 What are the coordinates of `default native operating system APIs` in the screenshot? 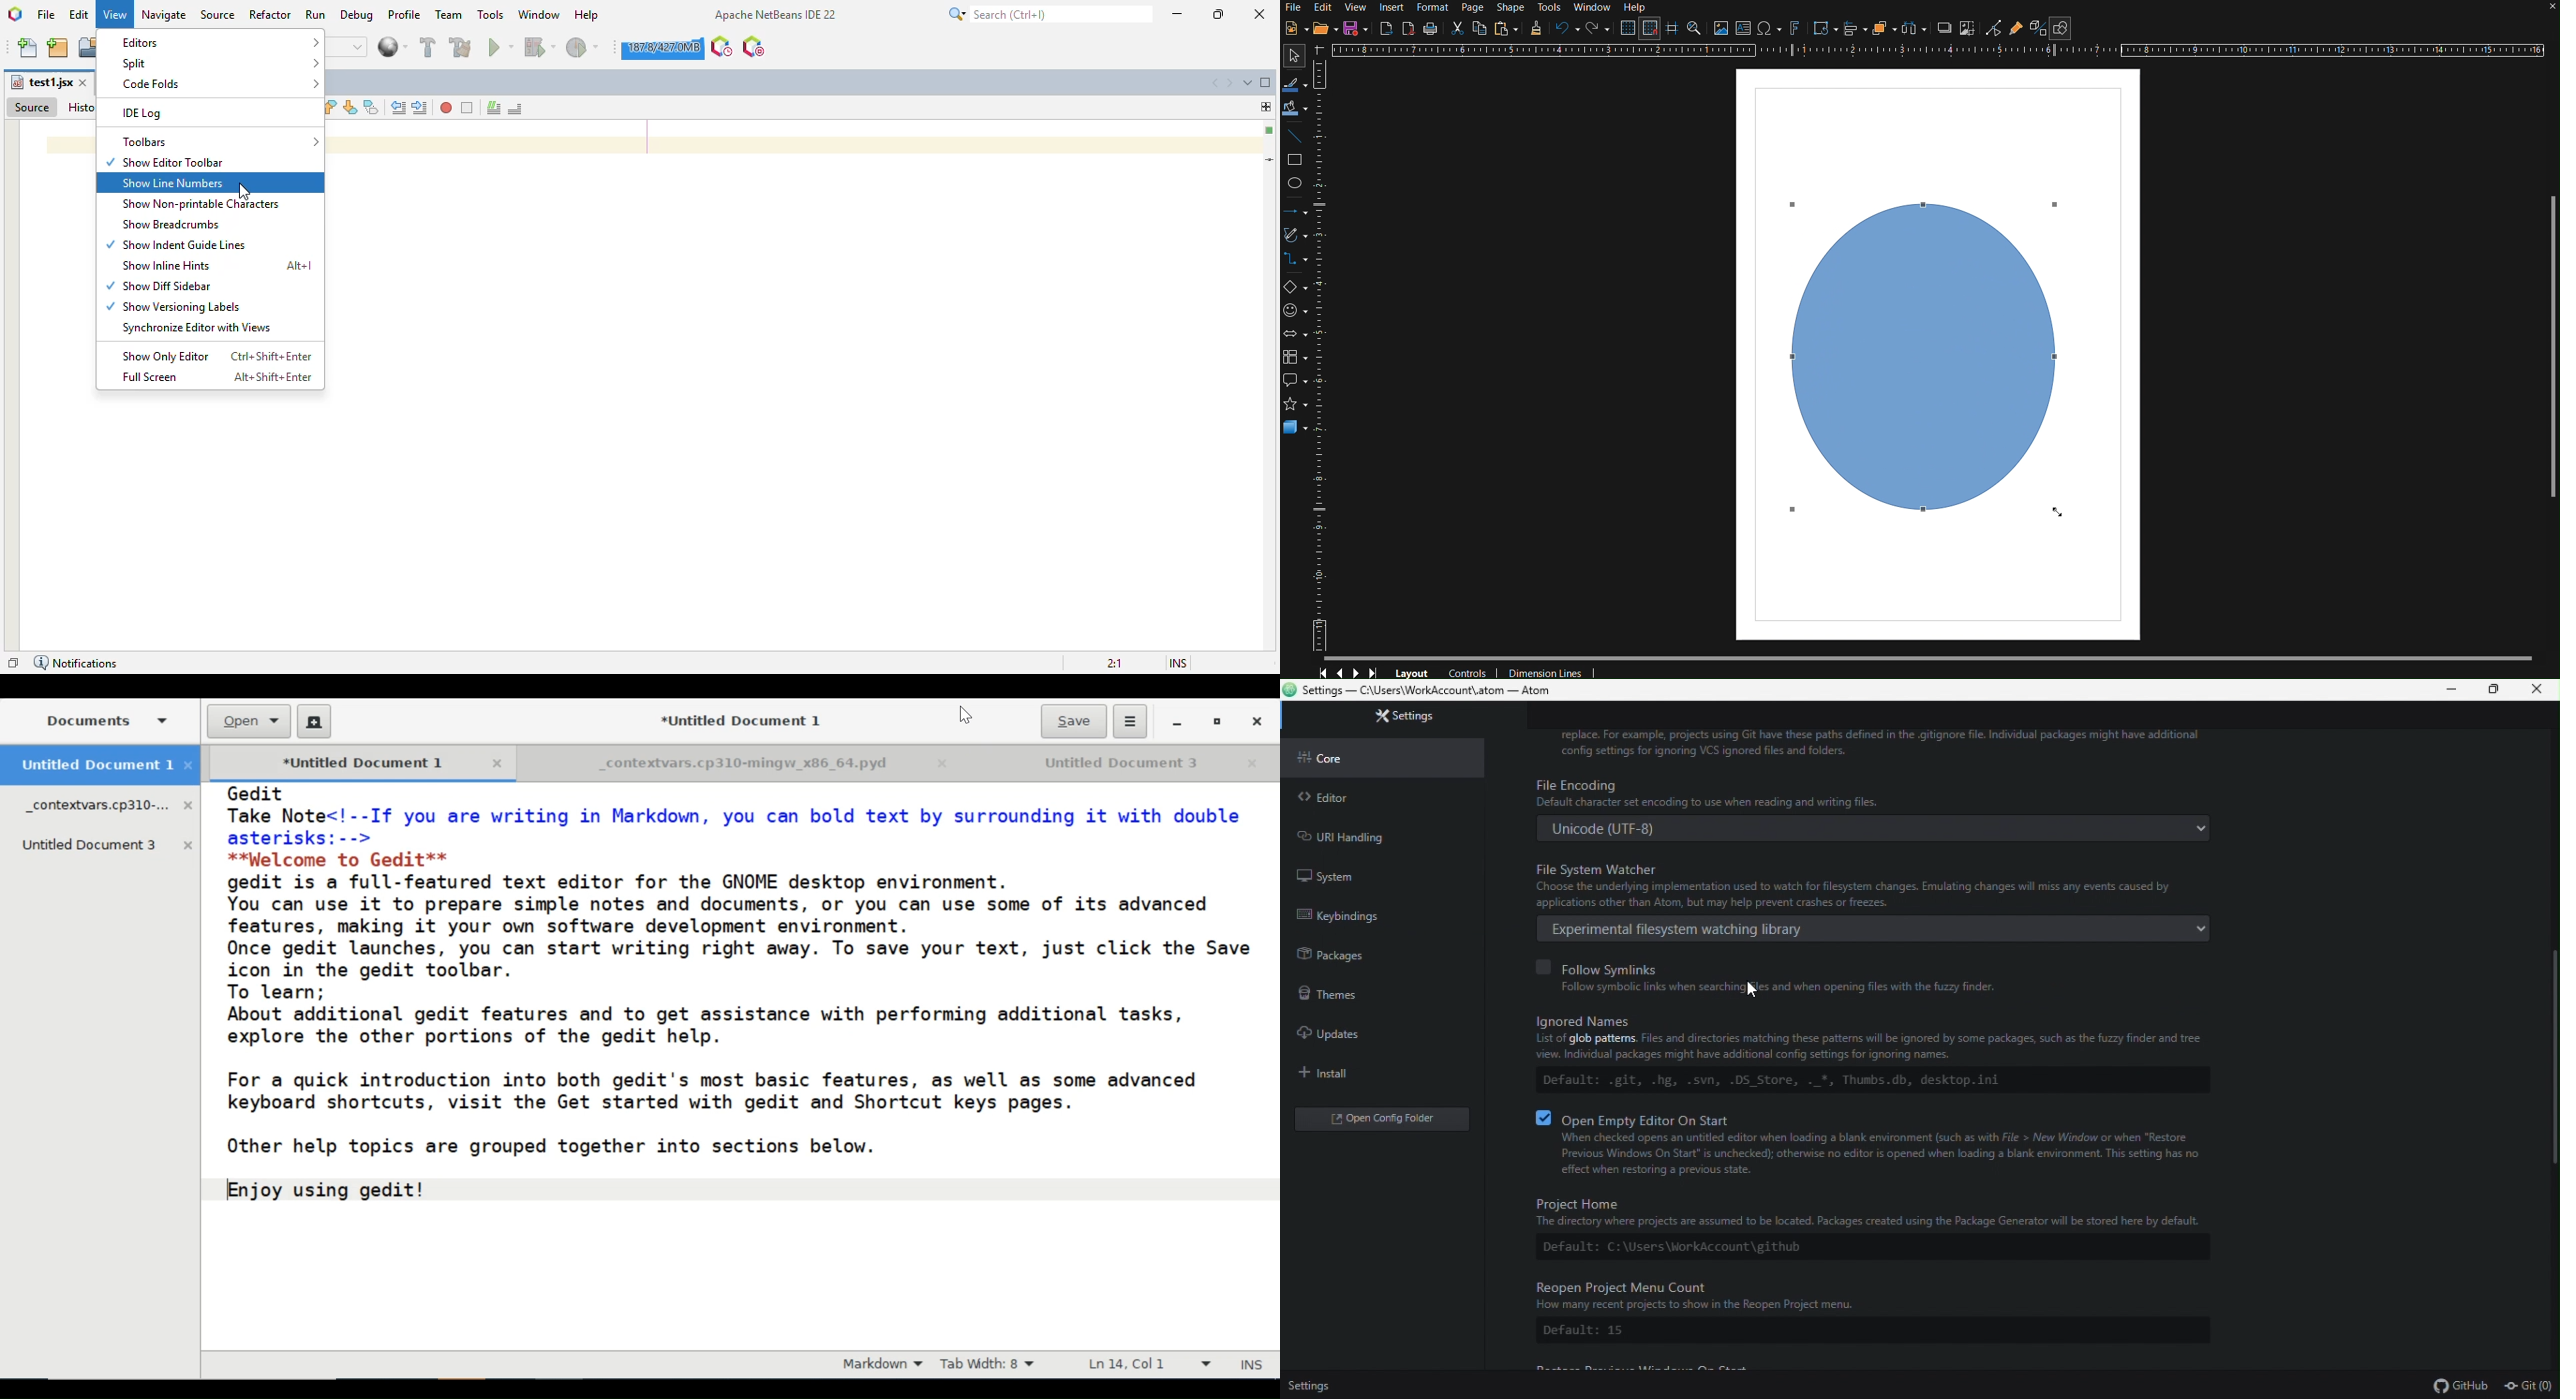 It's located at (1407, 925).